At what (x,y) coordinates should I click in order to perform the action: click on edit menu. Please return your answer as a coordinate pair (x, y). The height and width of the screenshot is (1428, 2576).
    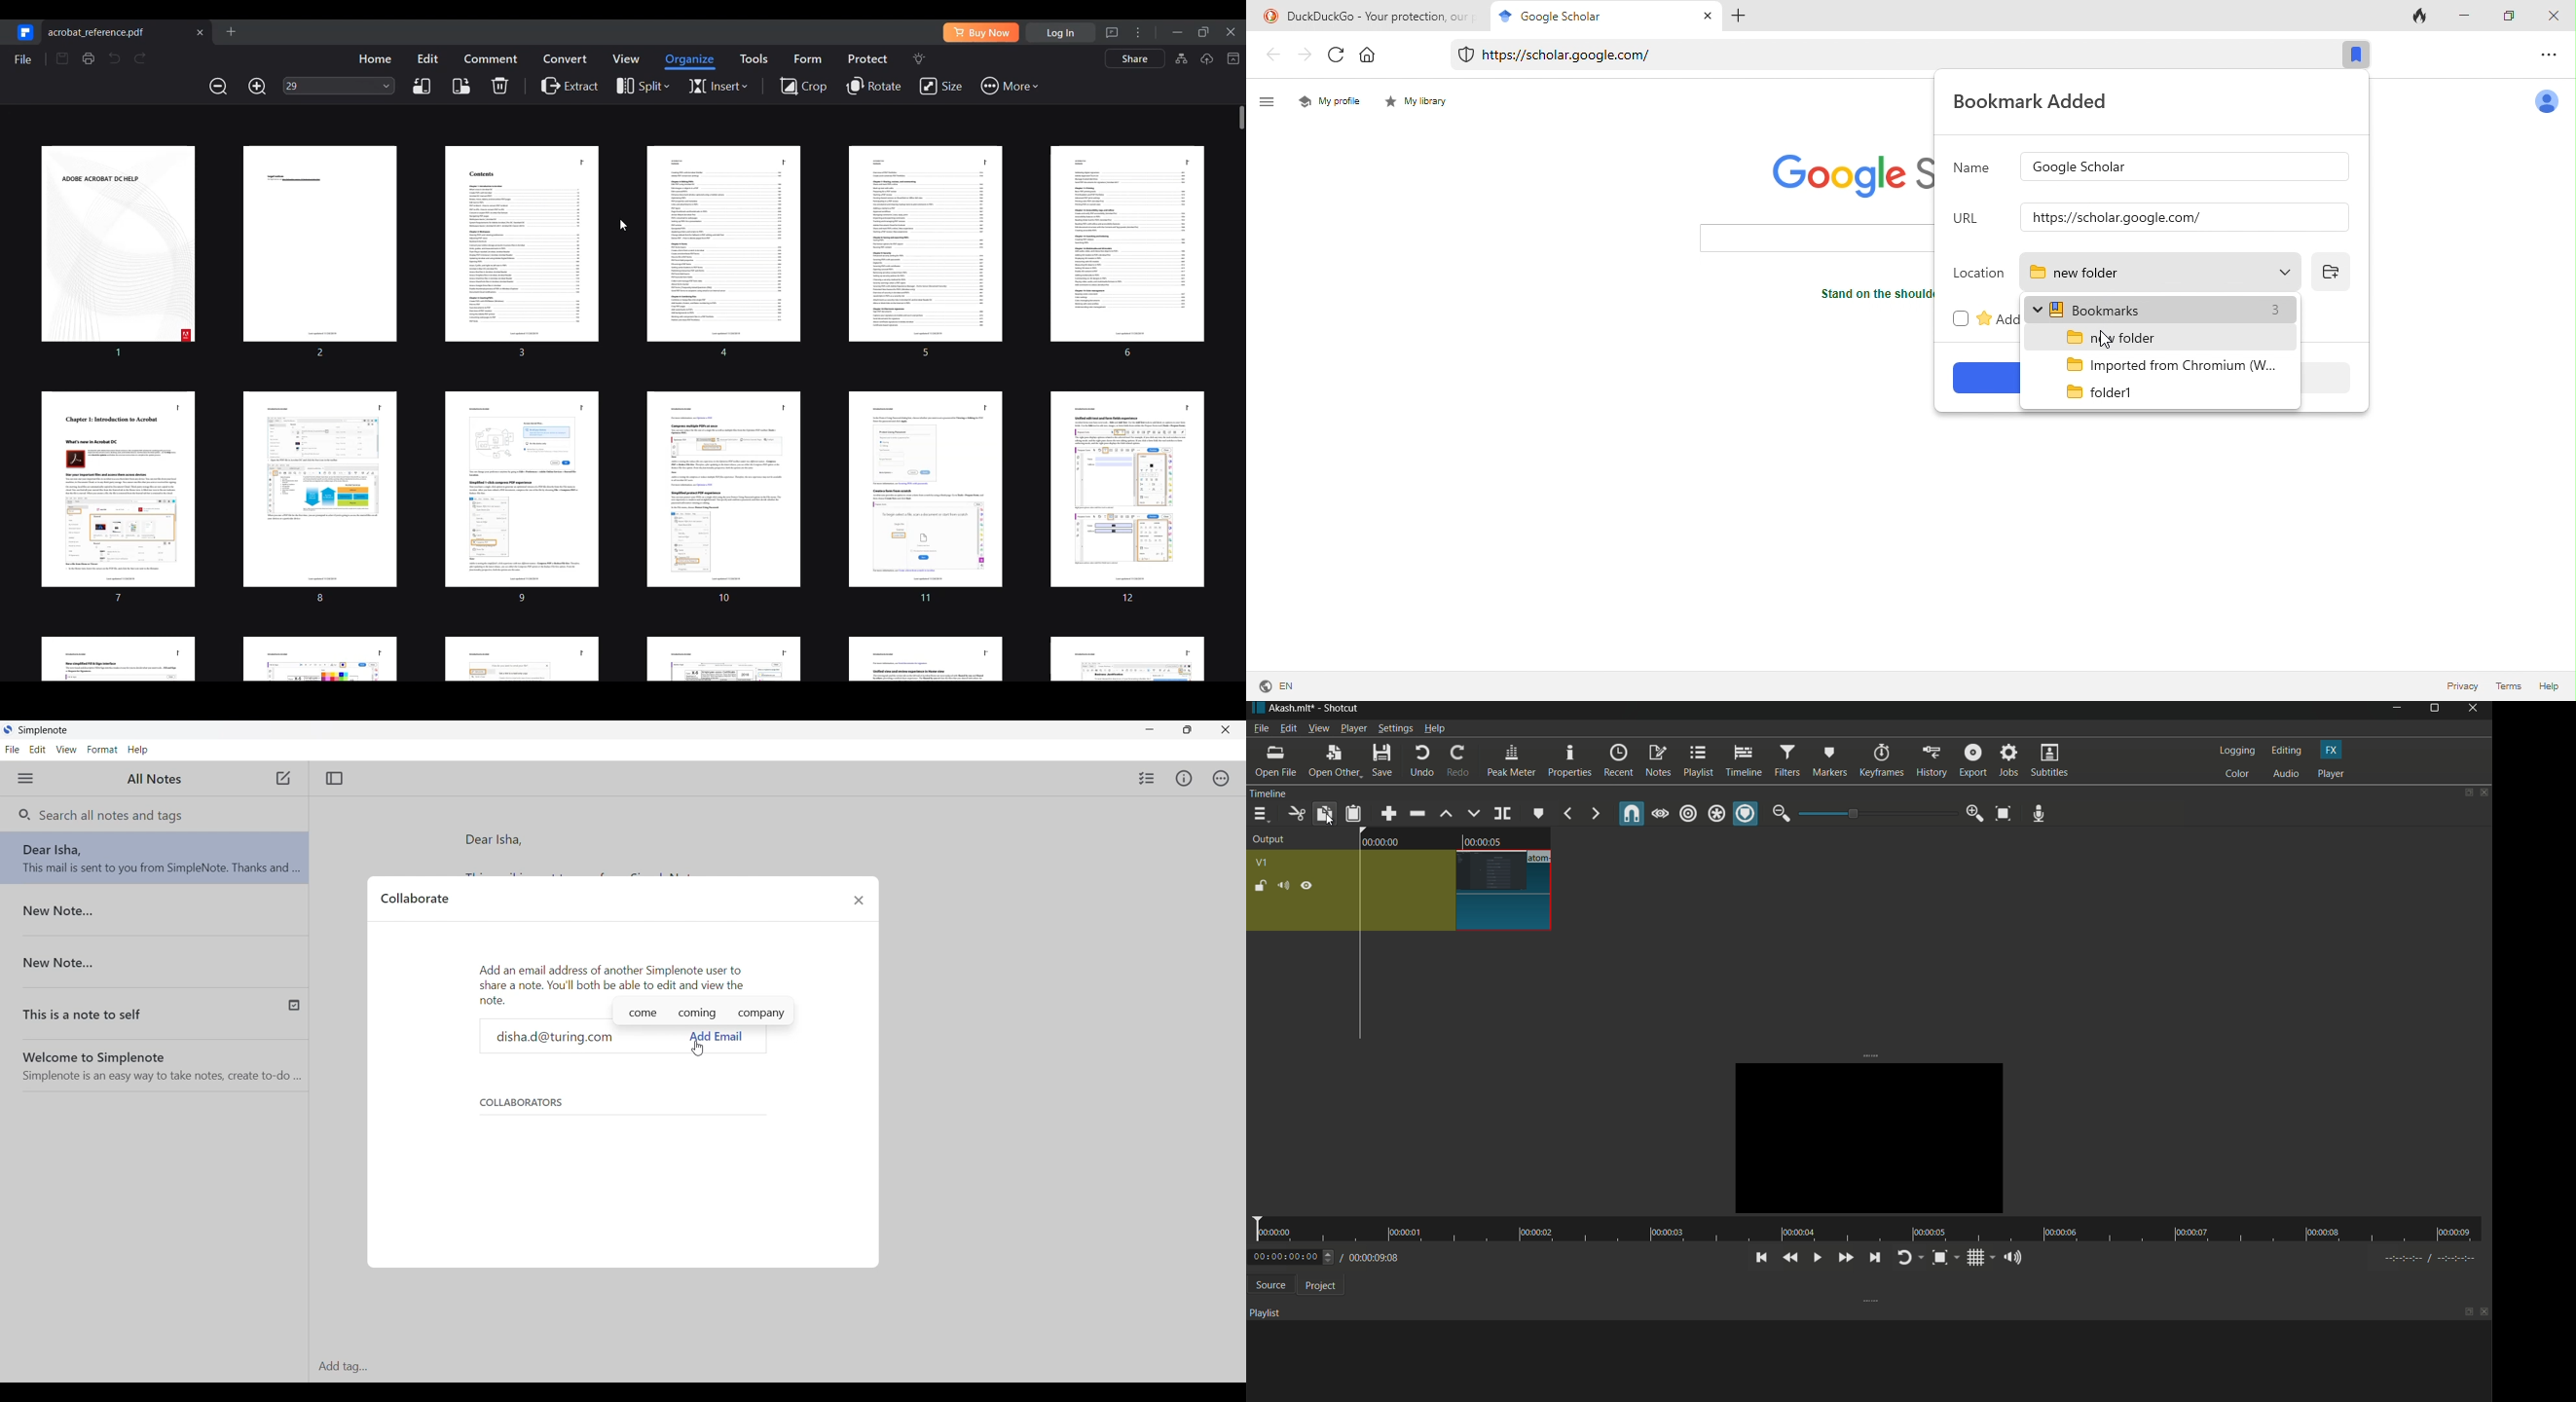
    Looking at the image, I should click on (1288, 729).